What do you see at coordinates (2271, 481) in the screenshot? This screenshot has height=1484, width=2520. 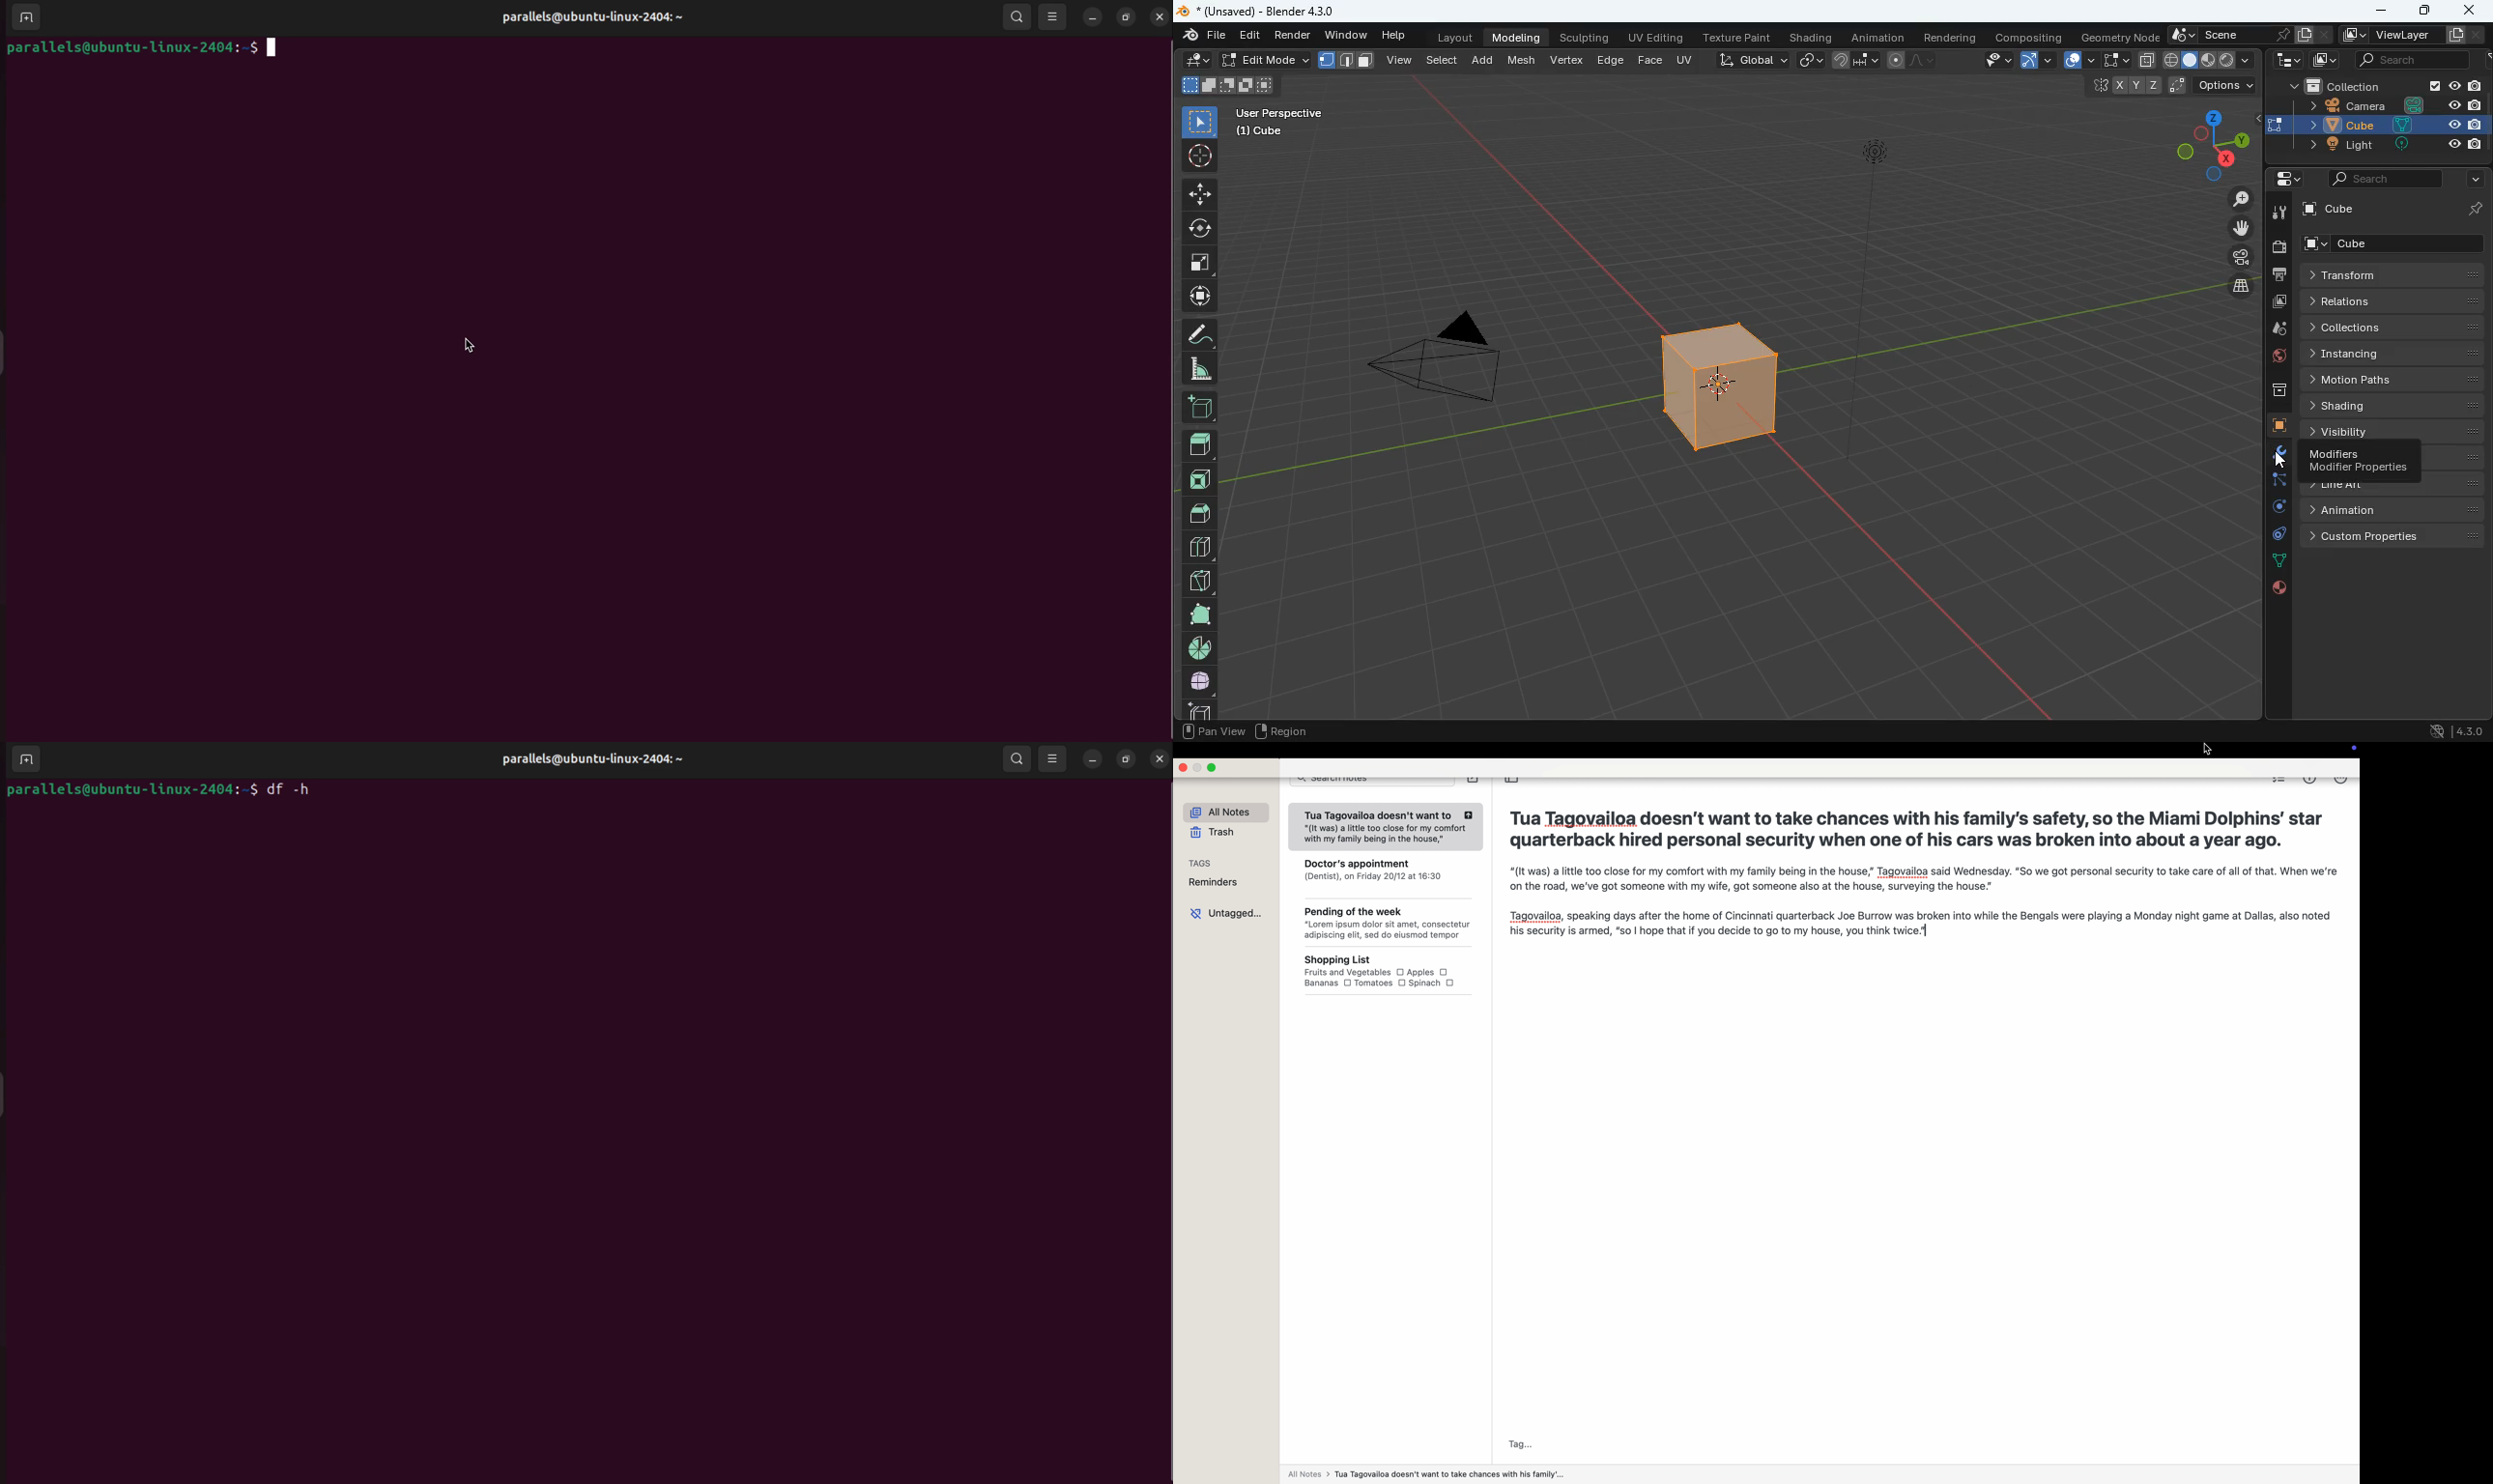 I see `edge` at bounding box center [2271, 481].